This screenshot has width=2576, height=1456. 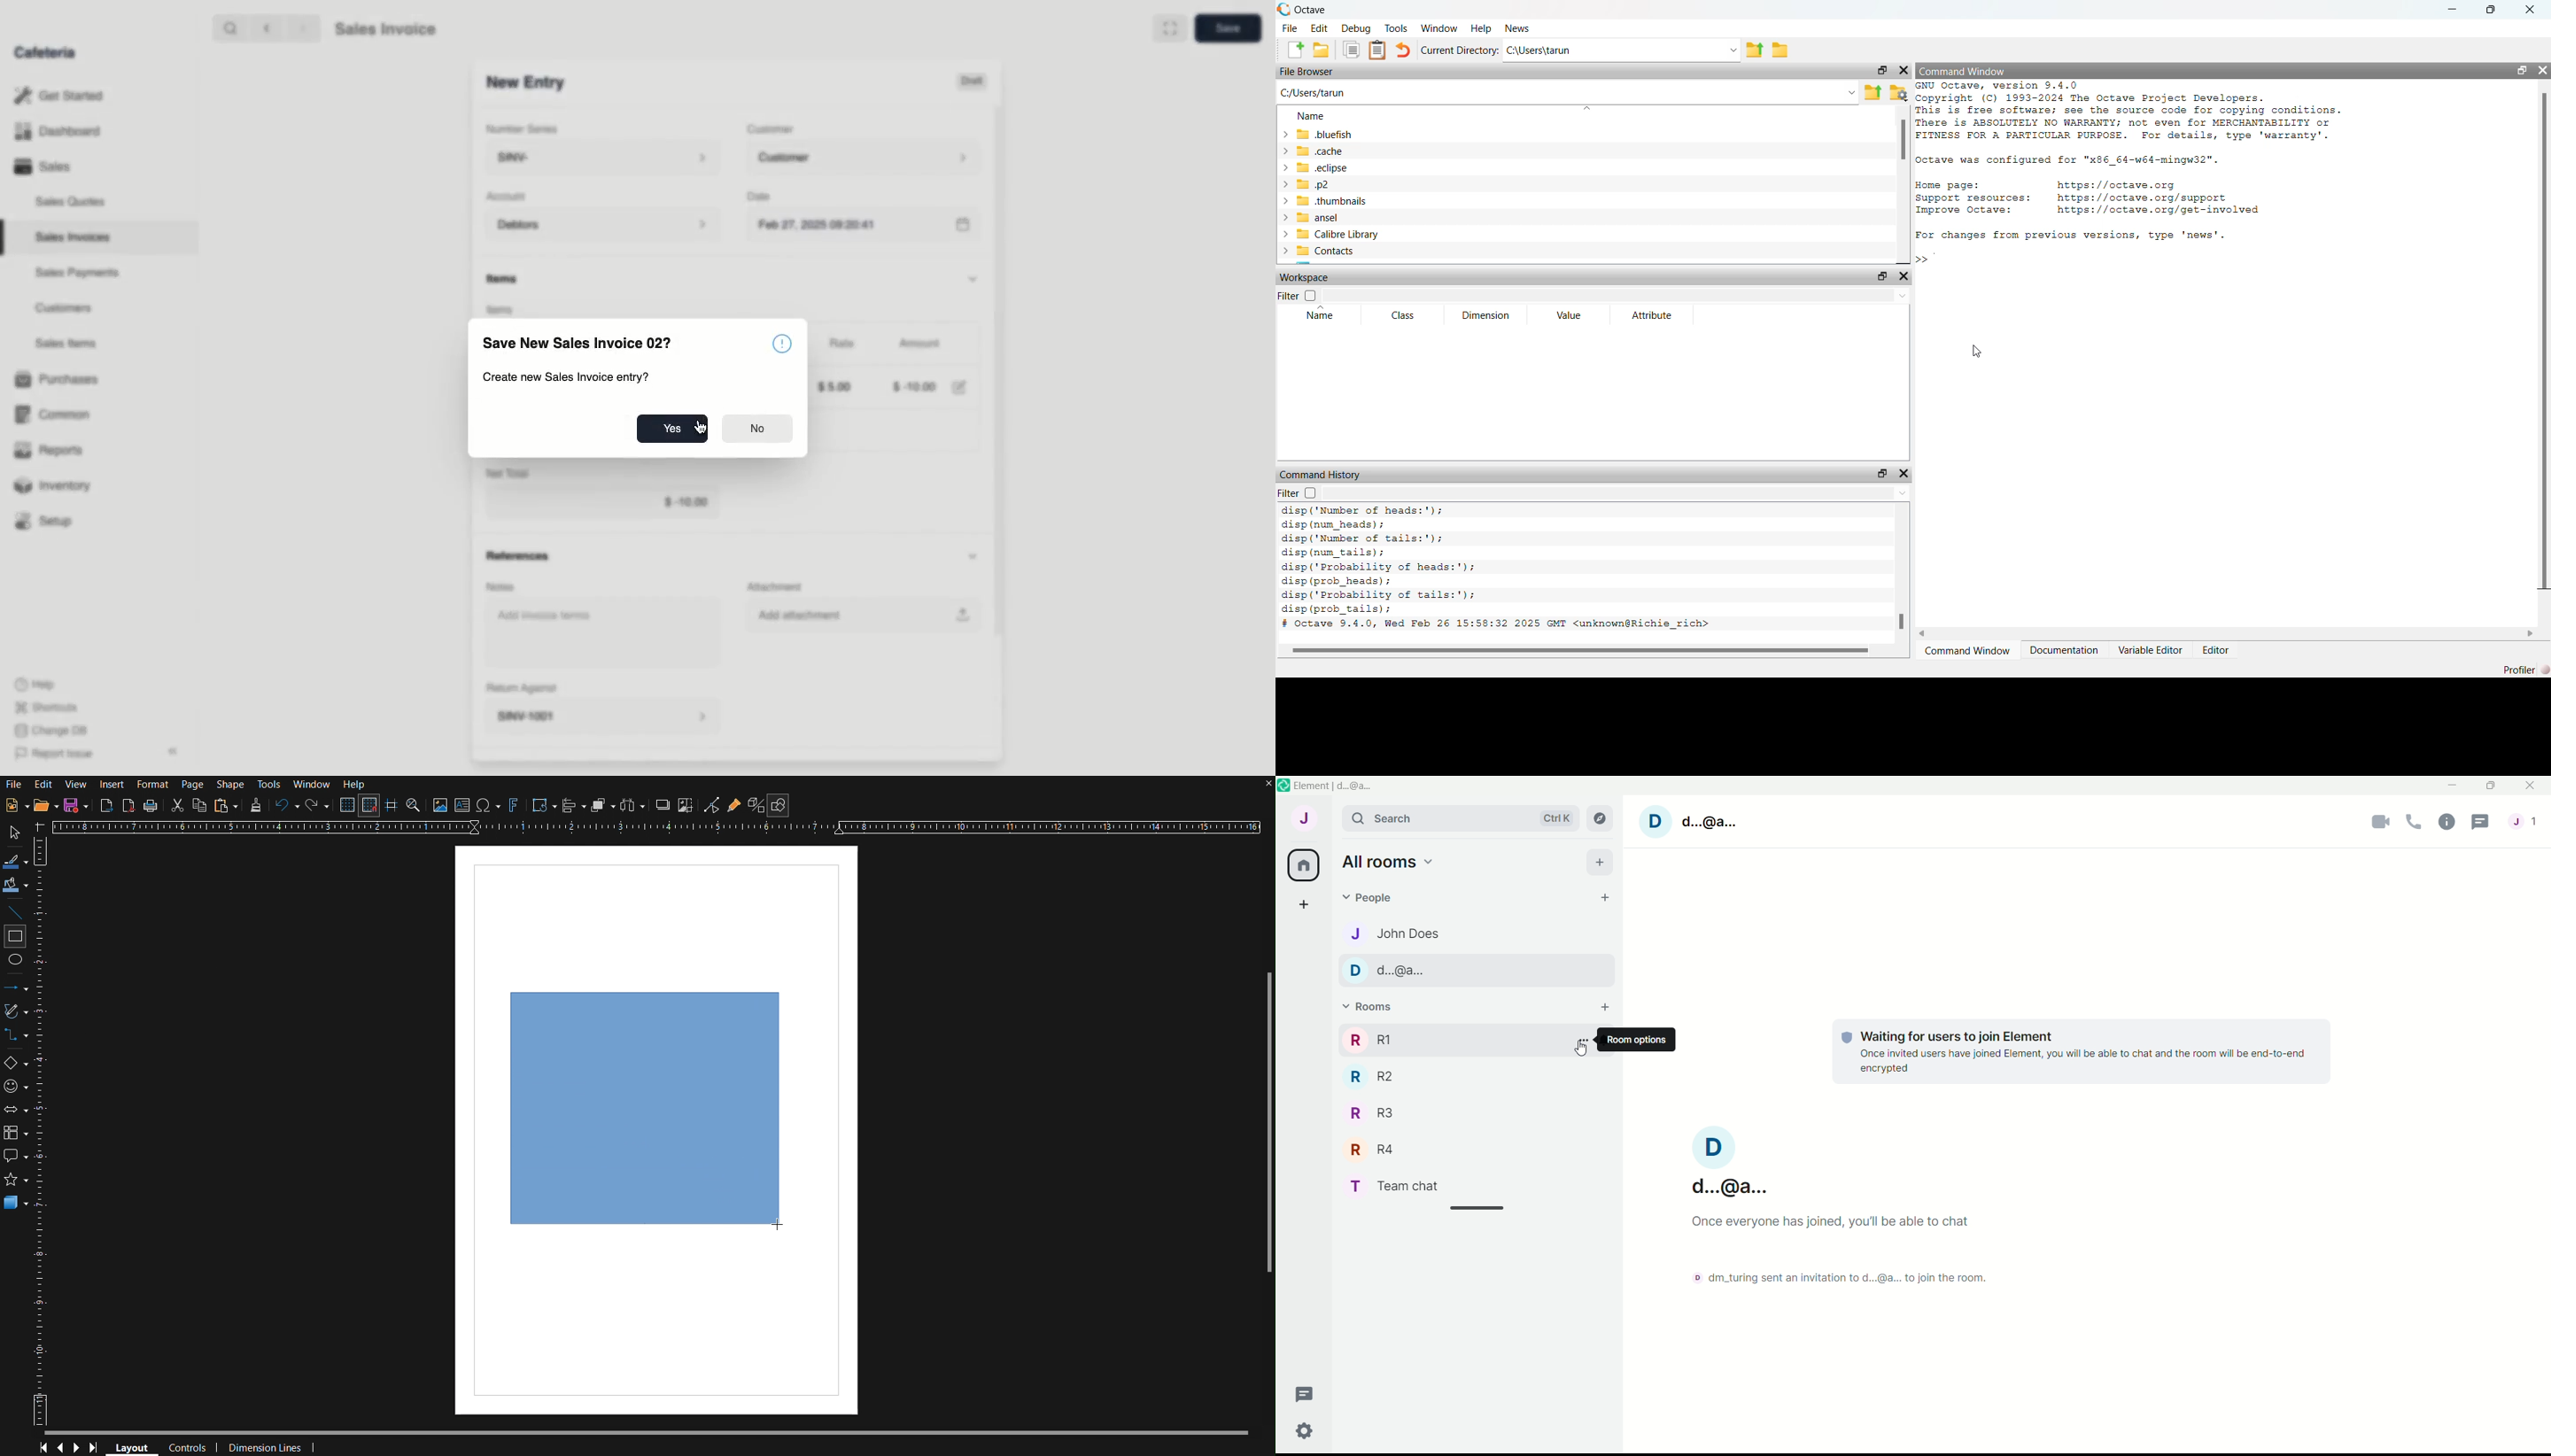 I want to click on Format, so click(x=152, y=785).